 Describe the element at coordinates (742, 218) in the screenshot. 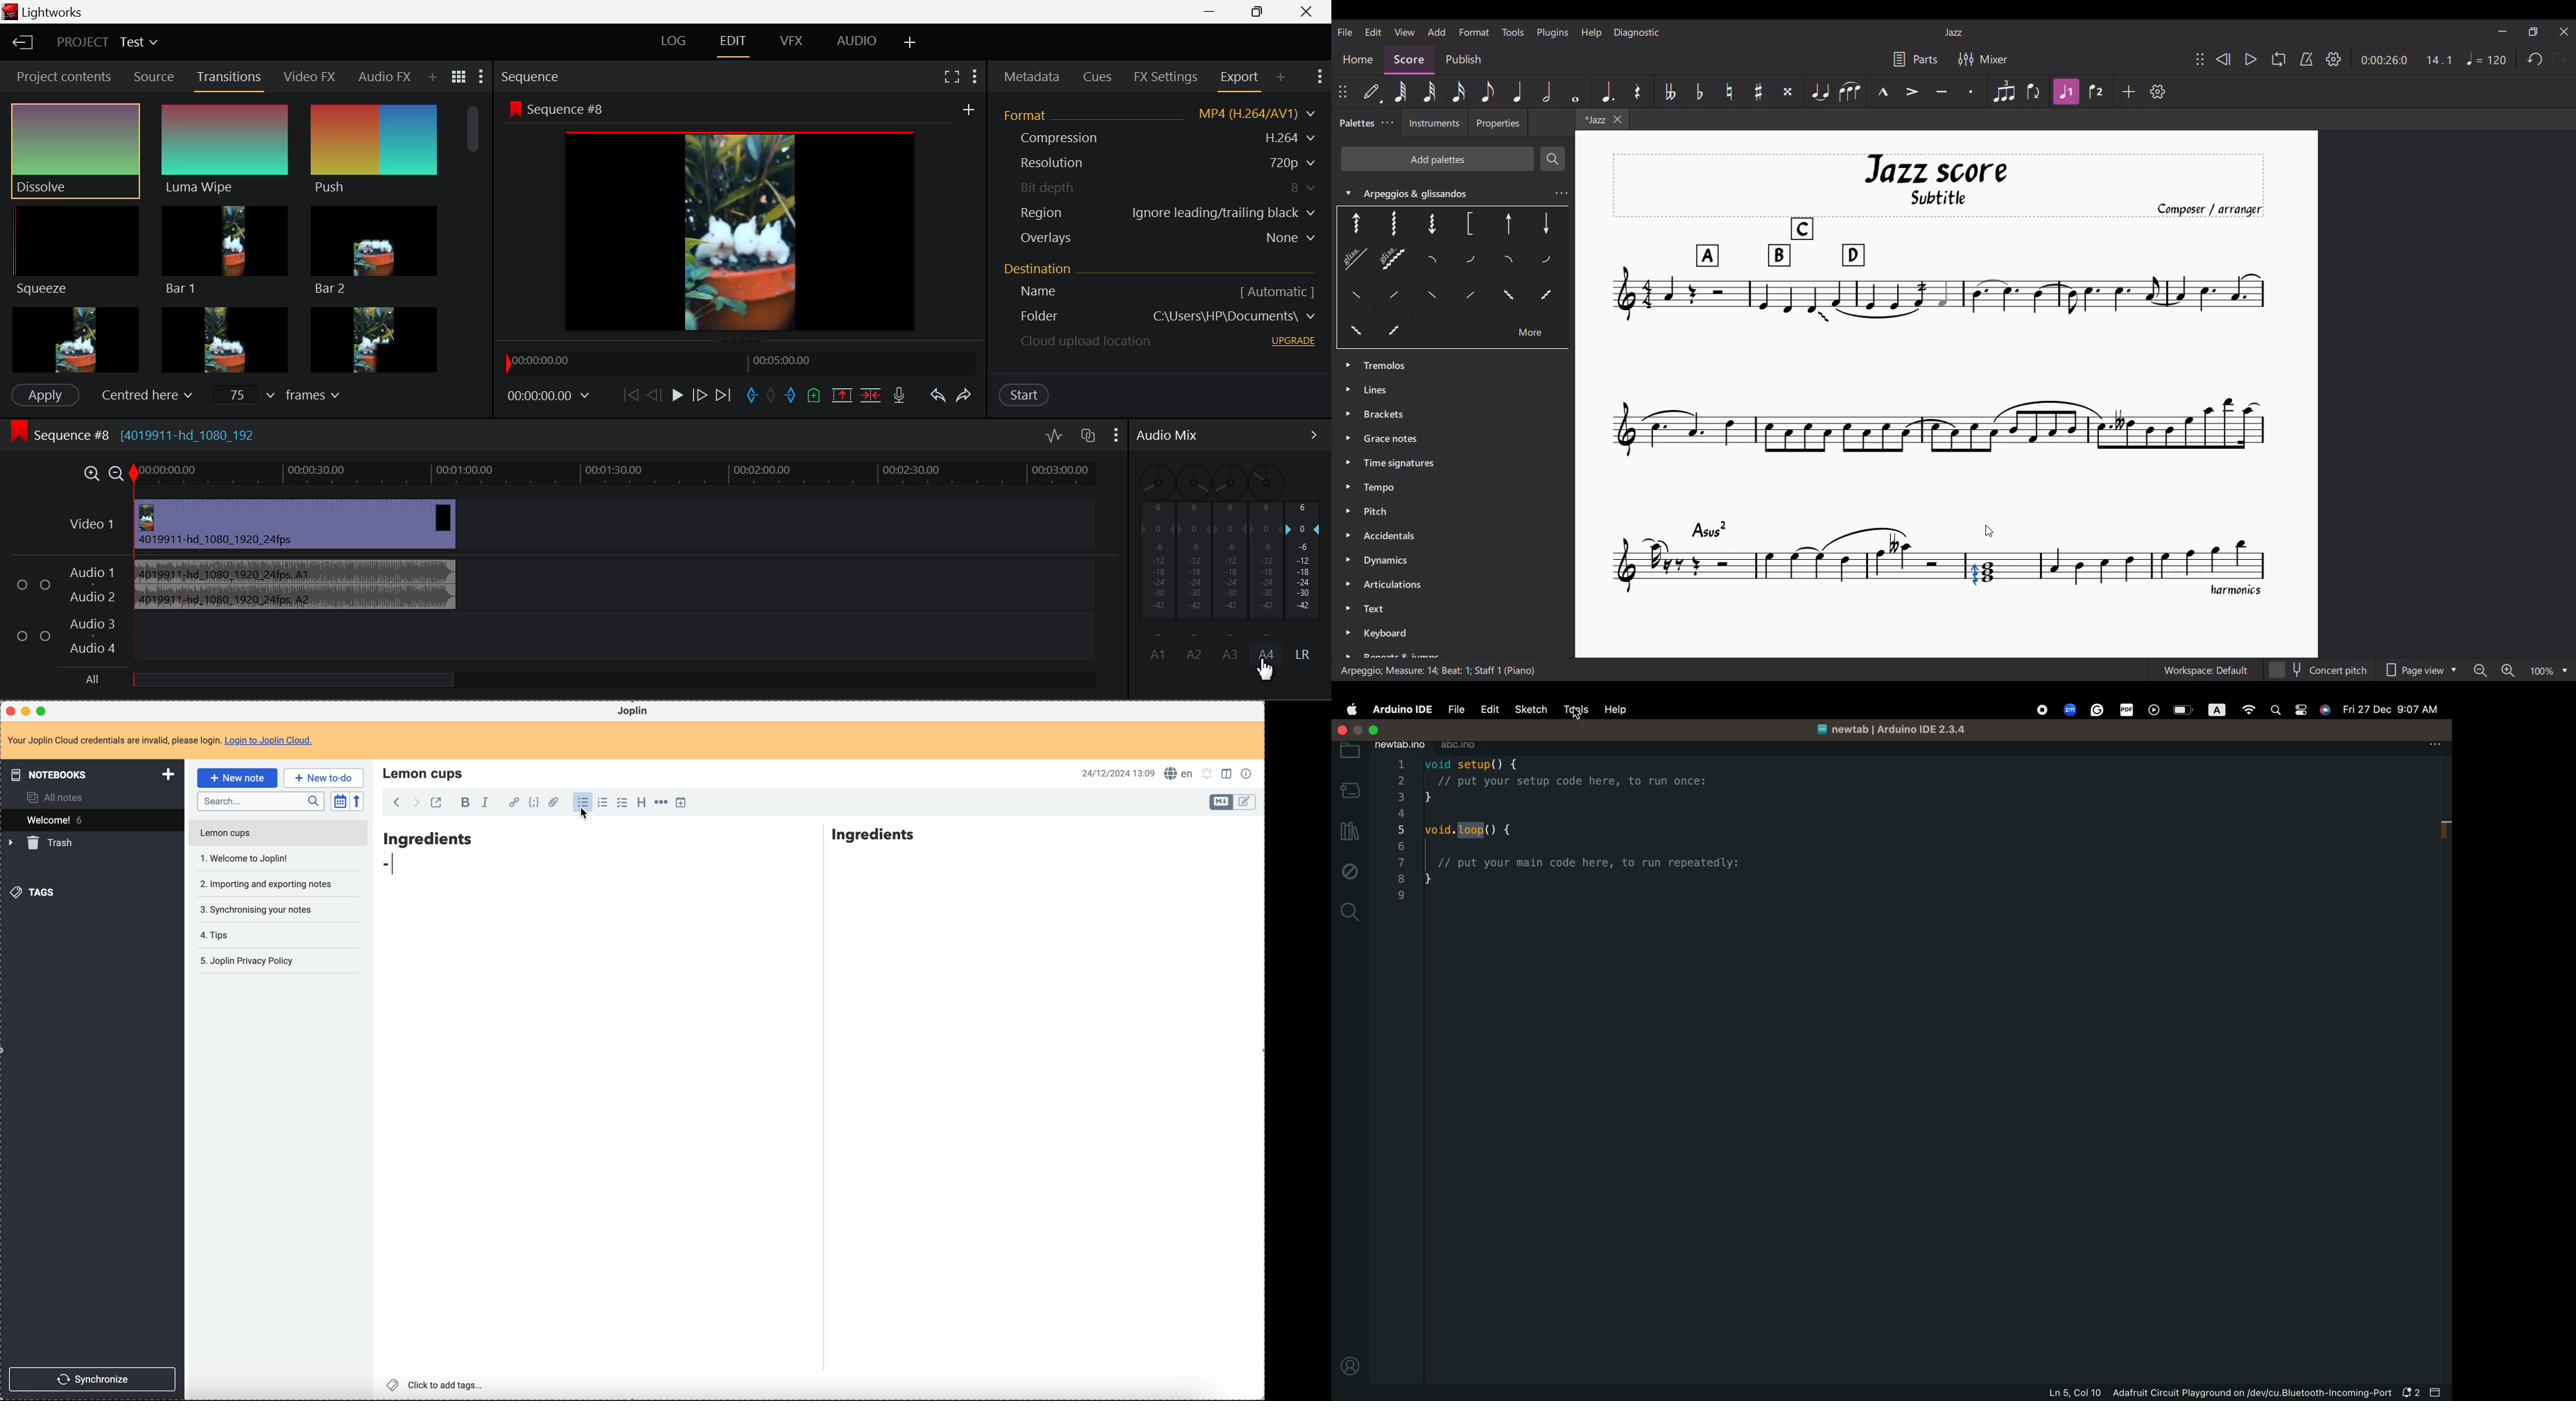

I see `Sequence Preview Screen` at that location.